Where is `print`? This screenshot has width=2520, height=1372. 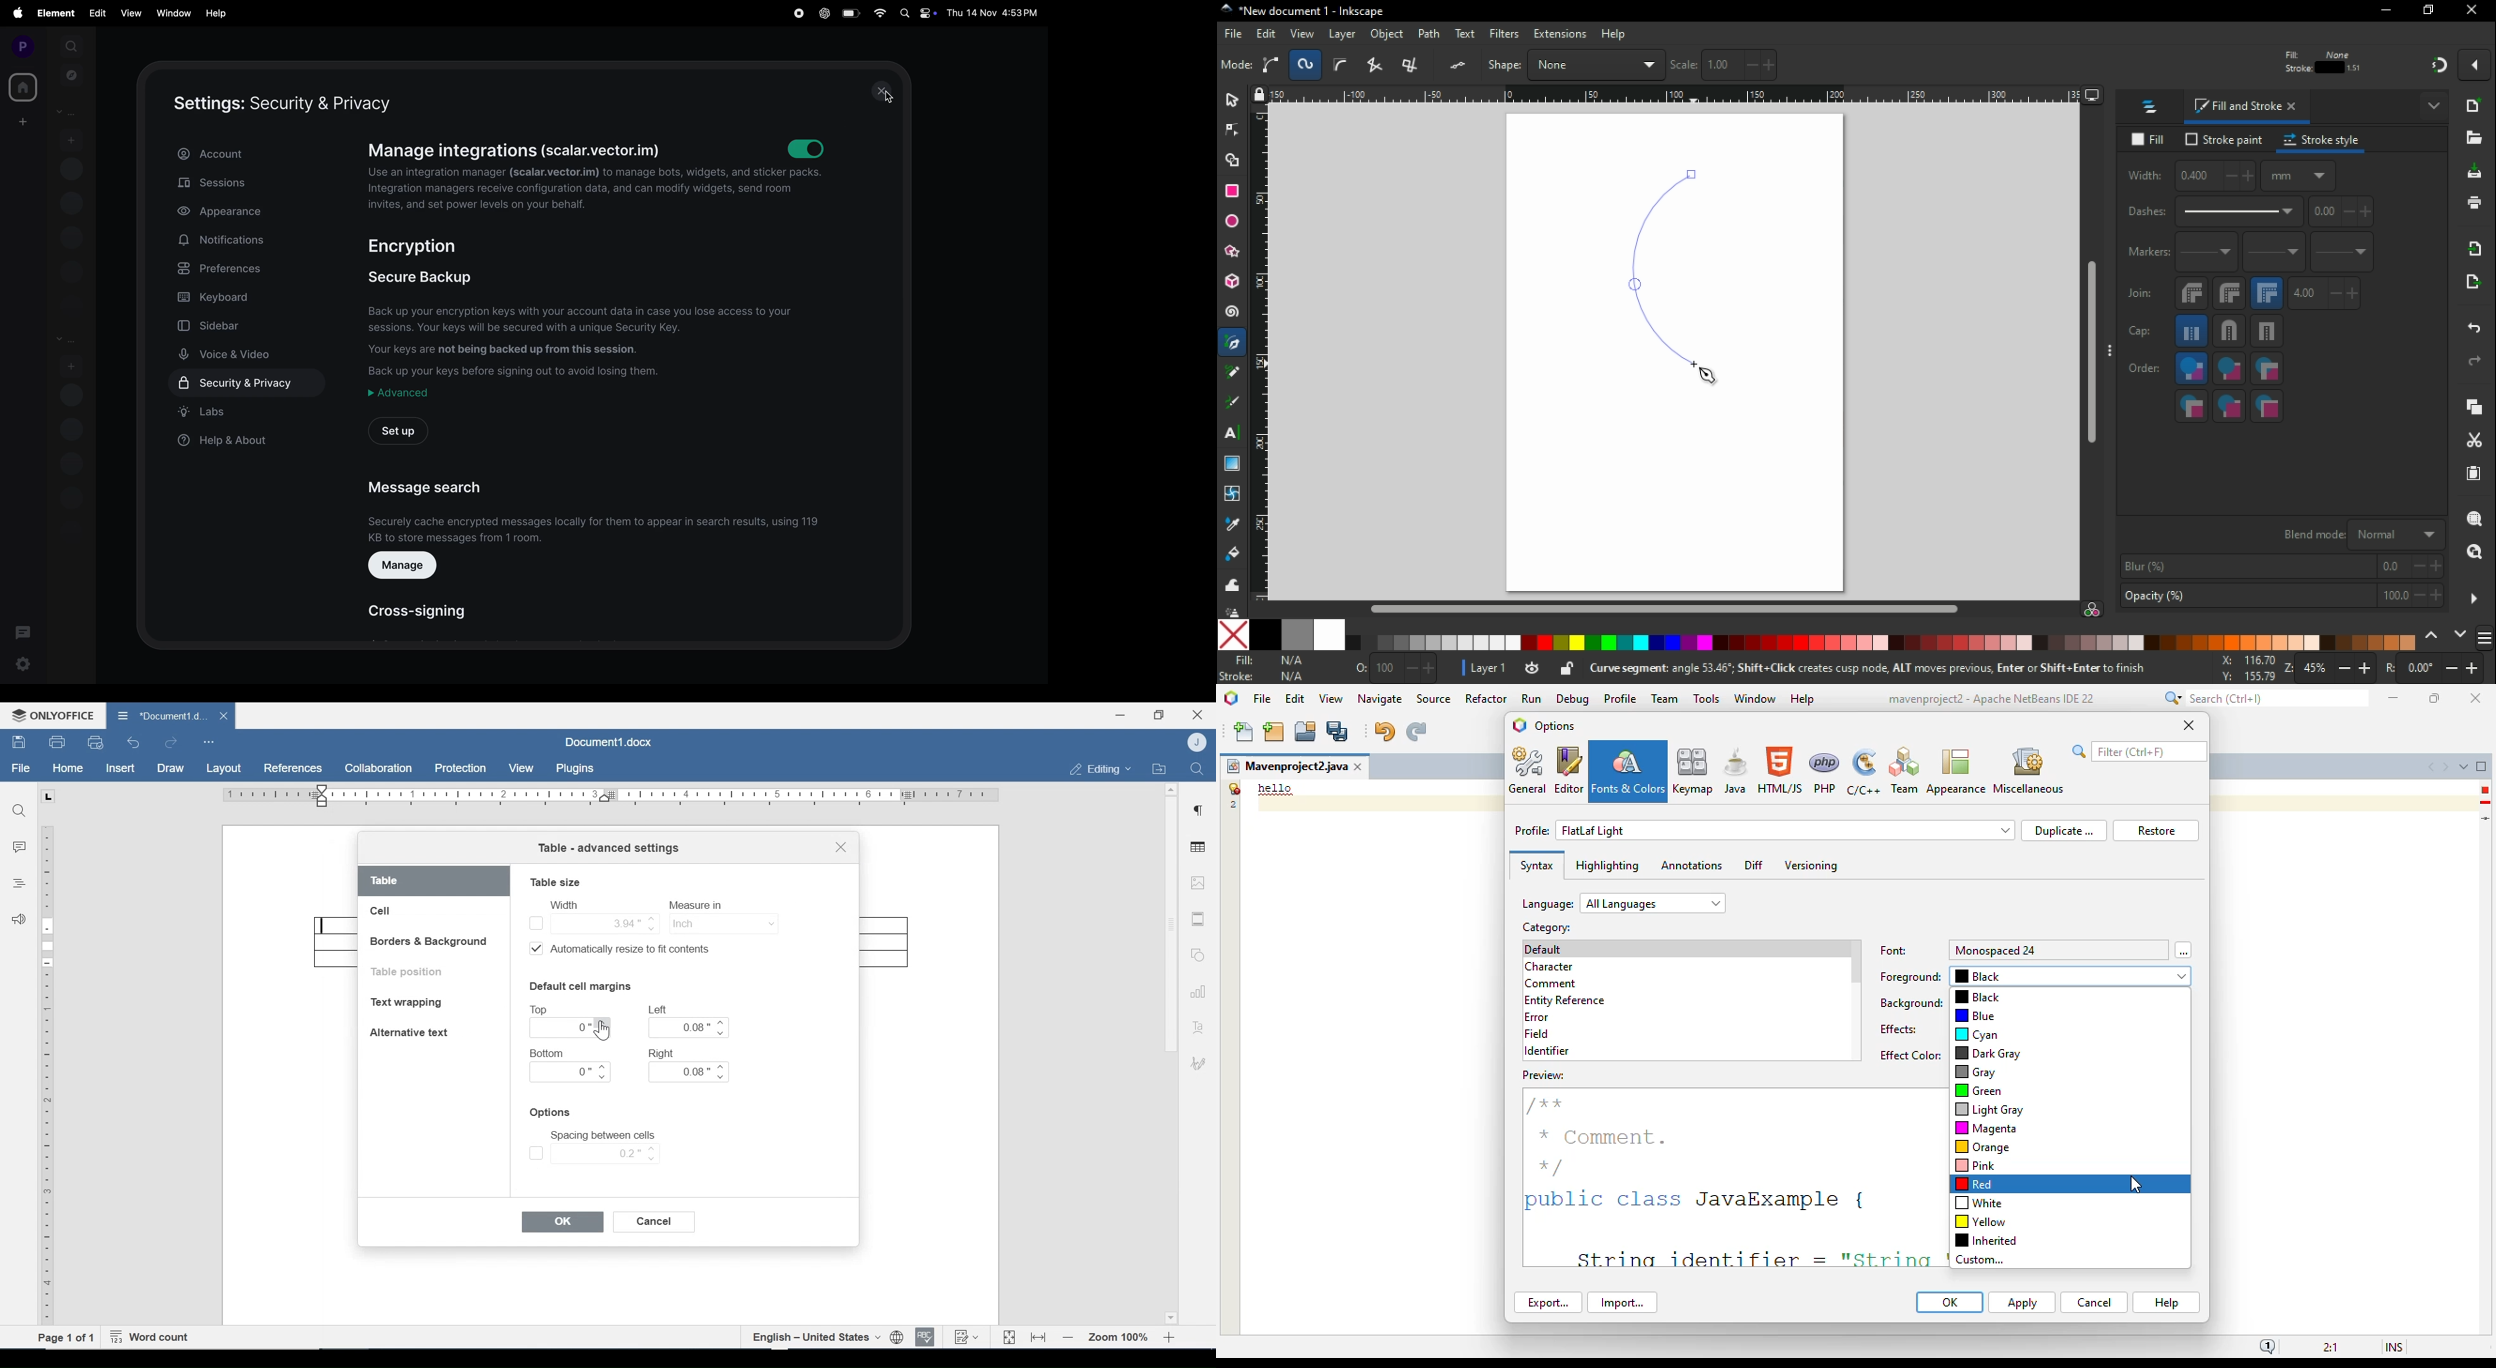
print is located at coordinates (2476, 203).